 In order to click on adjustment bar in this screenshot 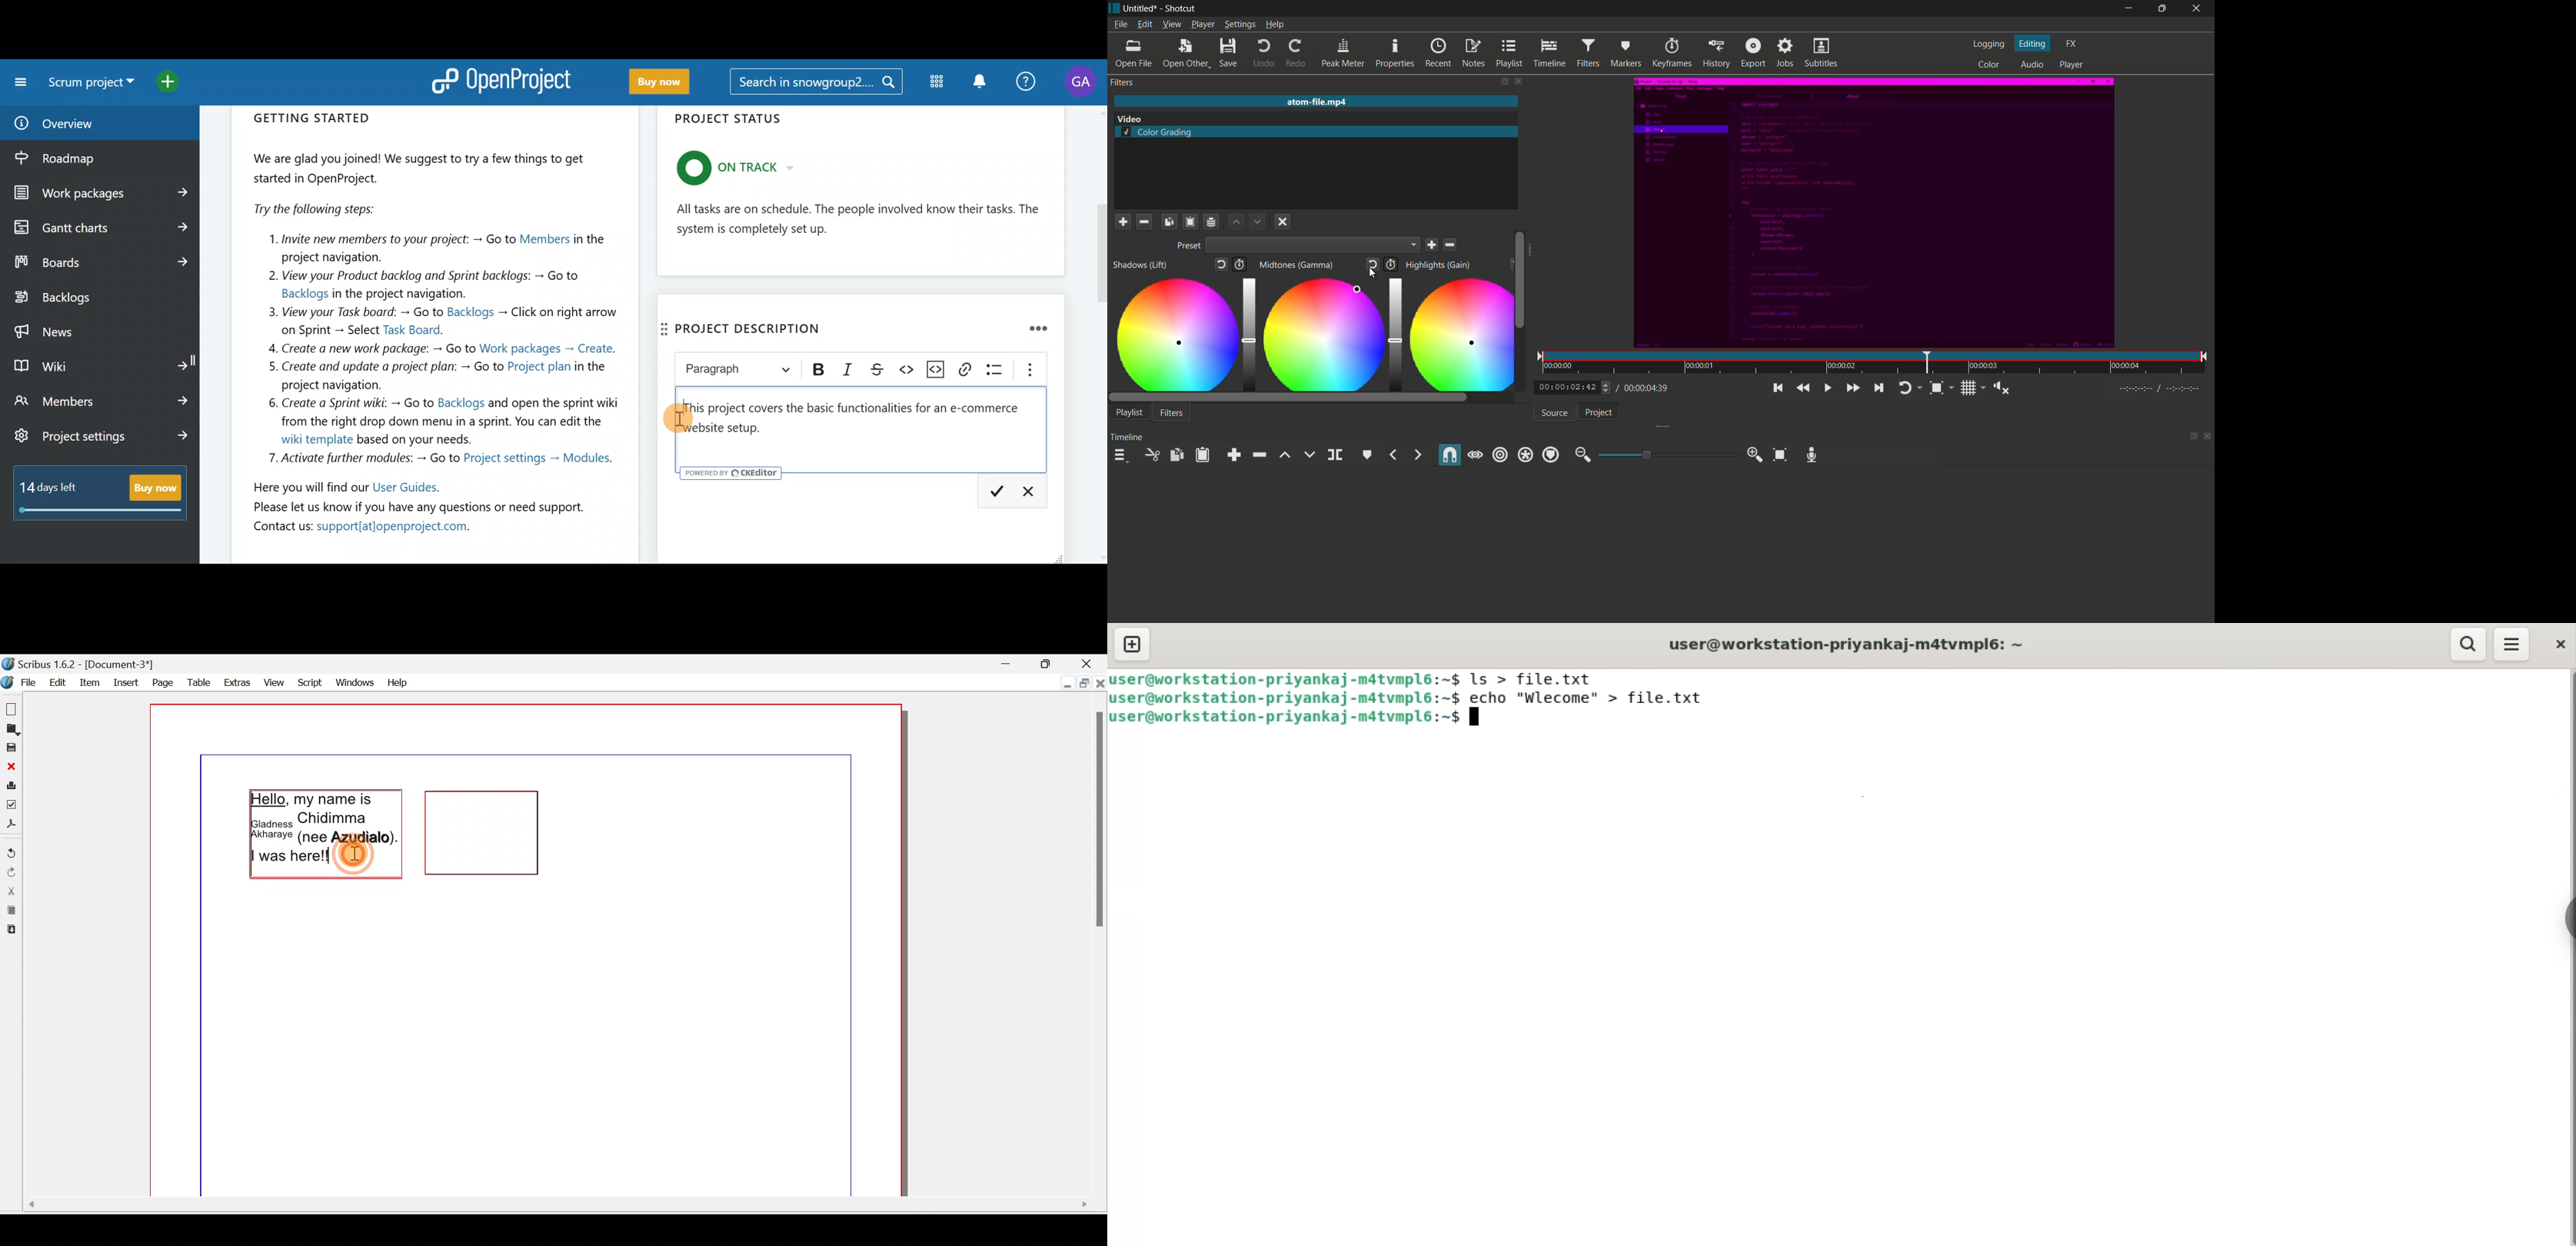, I will do `click(1248, 333)`.